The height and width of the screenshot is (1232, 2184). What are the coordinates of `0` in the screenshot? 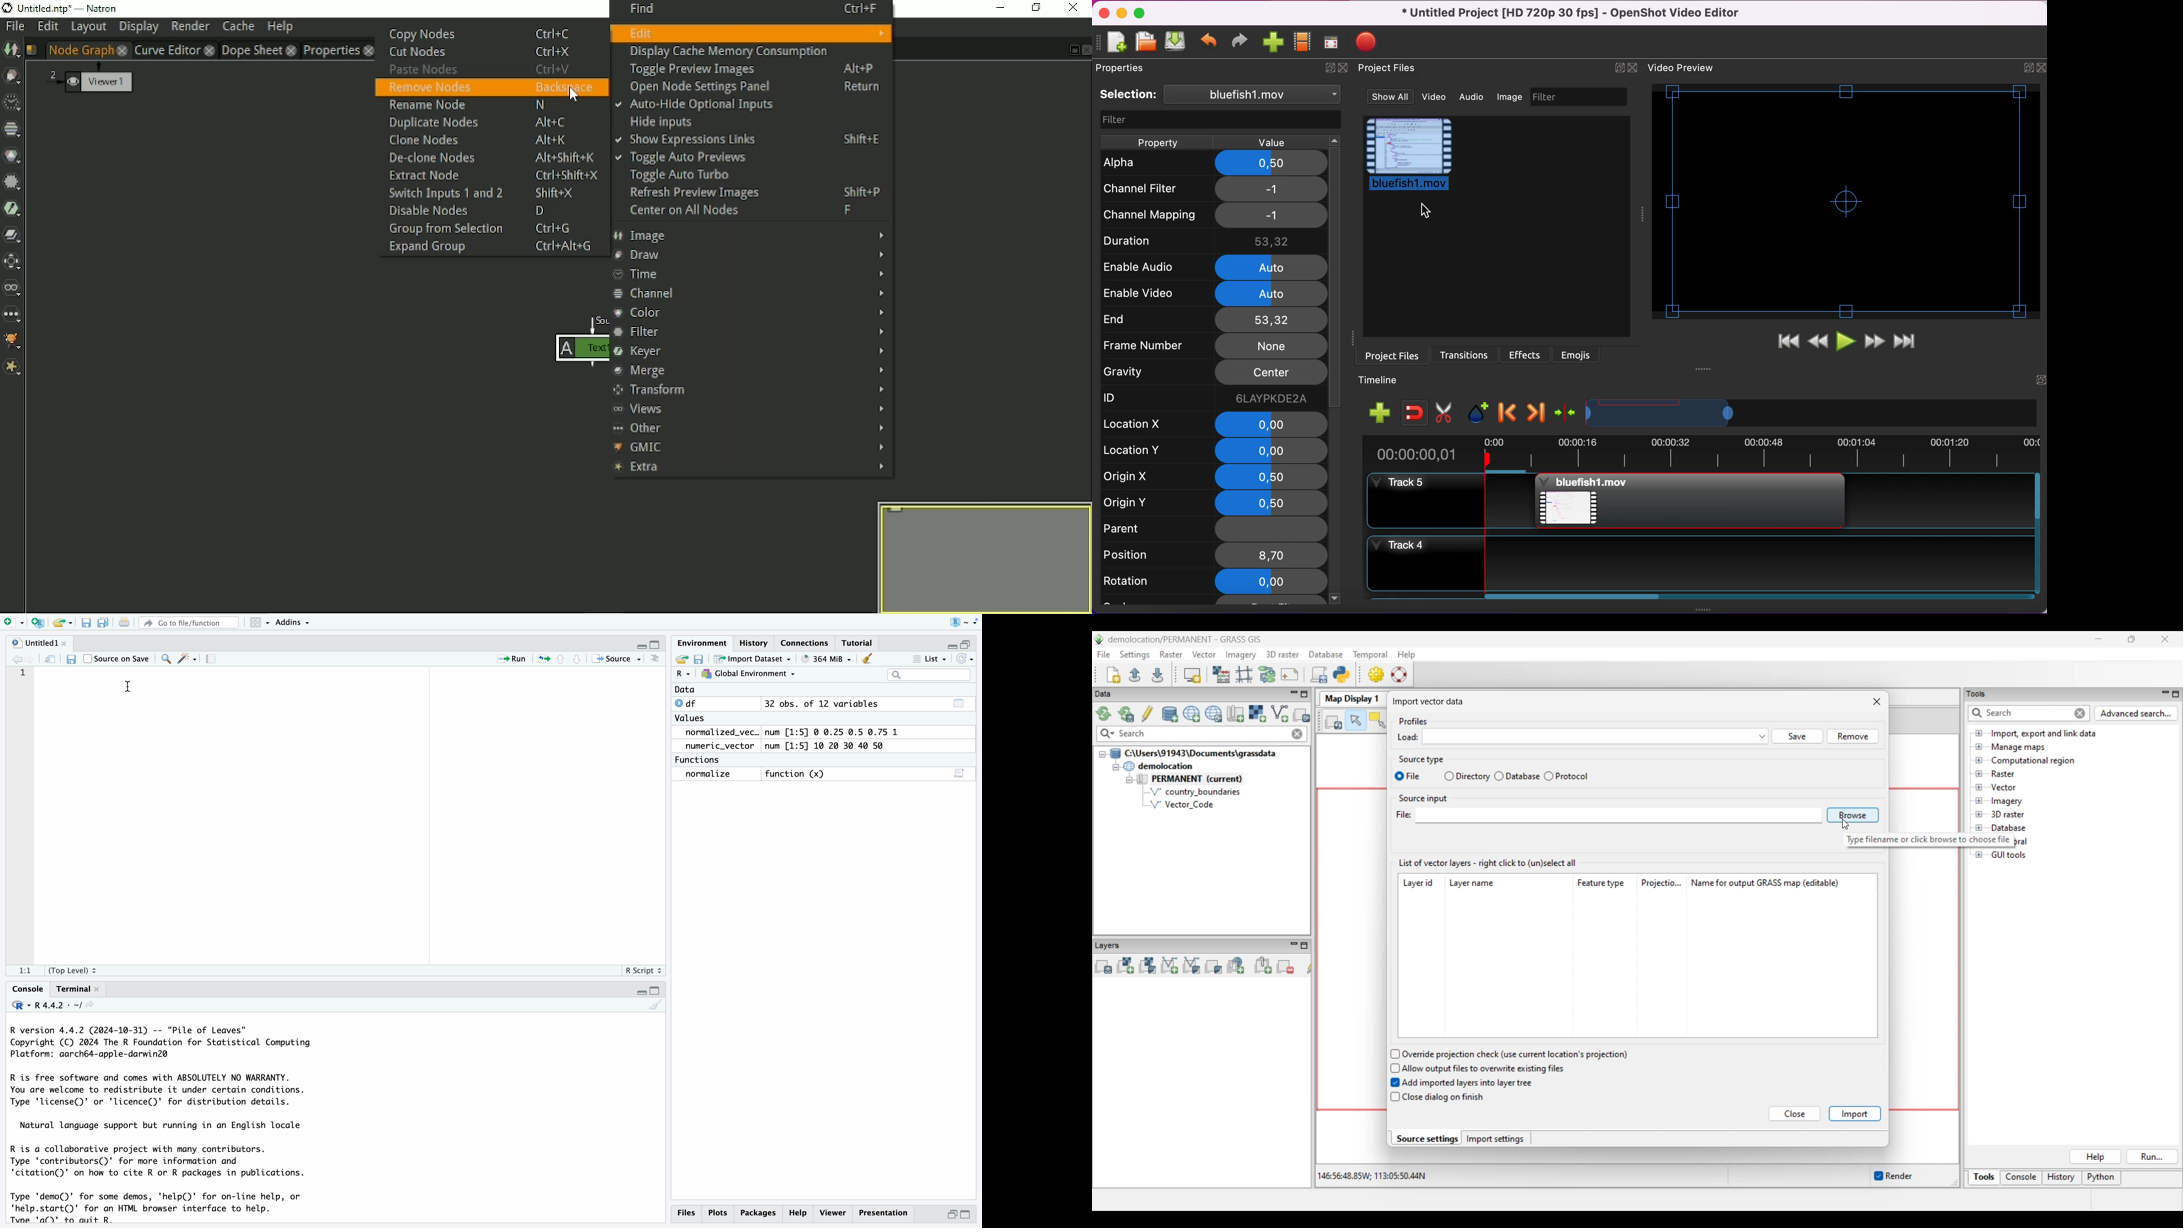 It's located at (1272, 423).